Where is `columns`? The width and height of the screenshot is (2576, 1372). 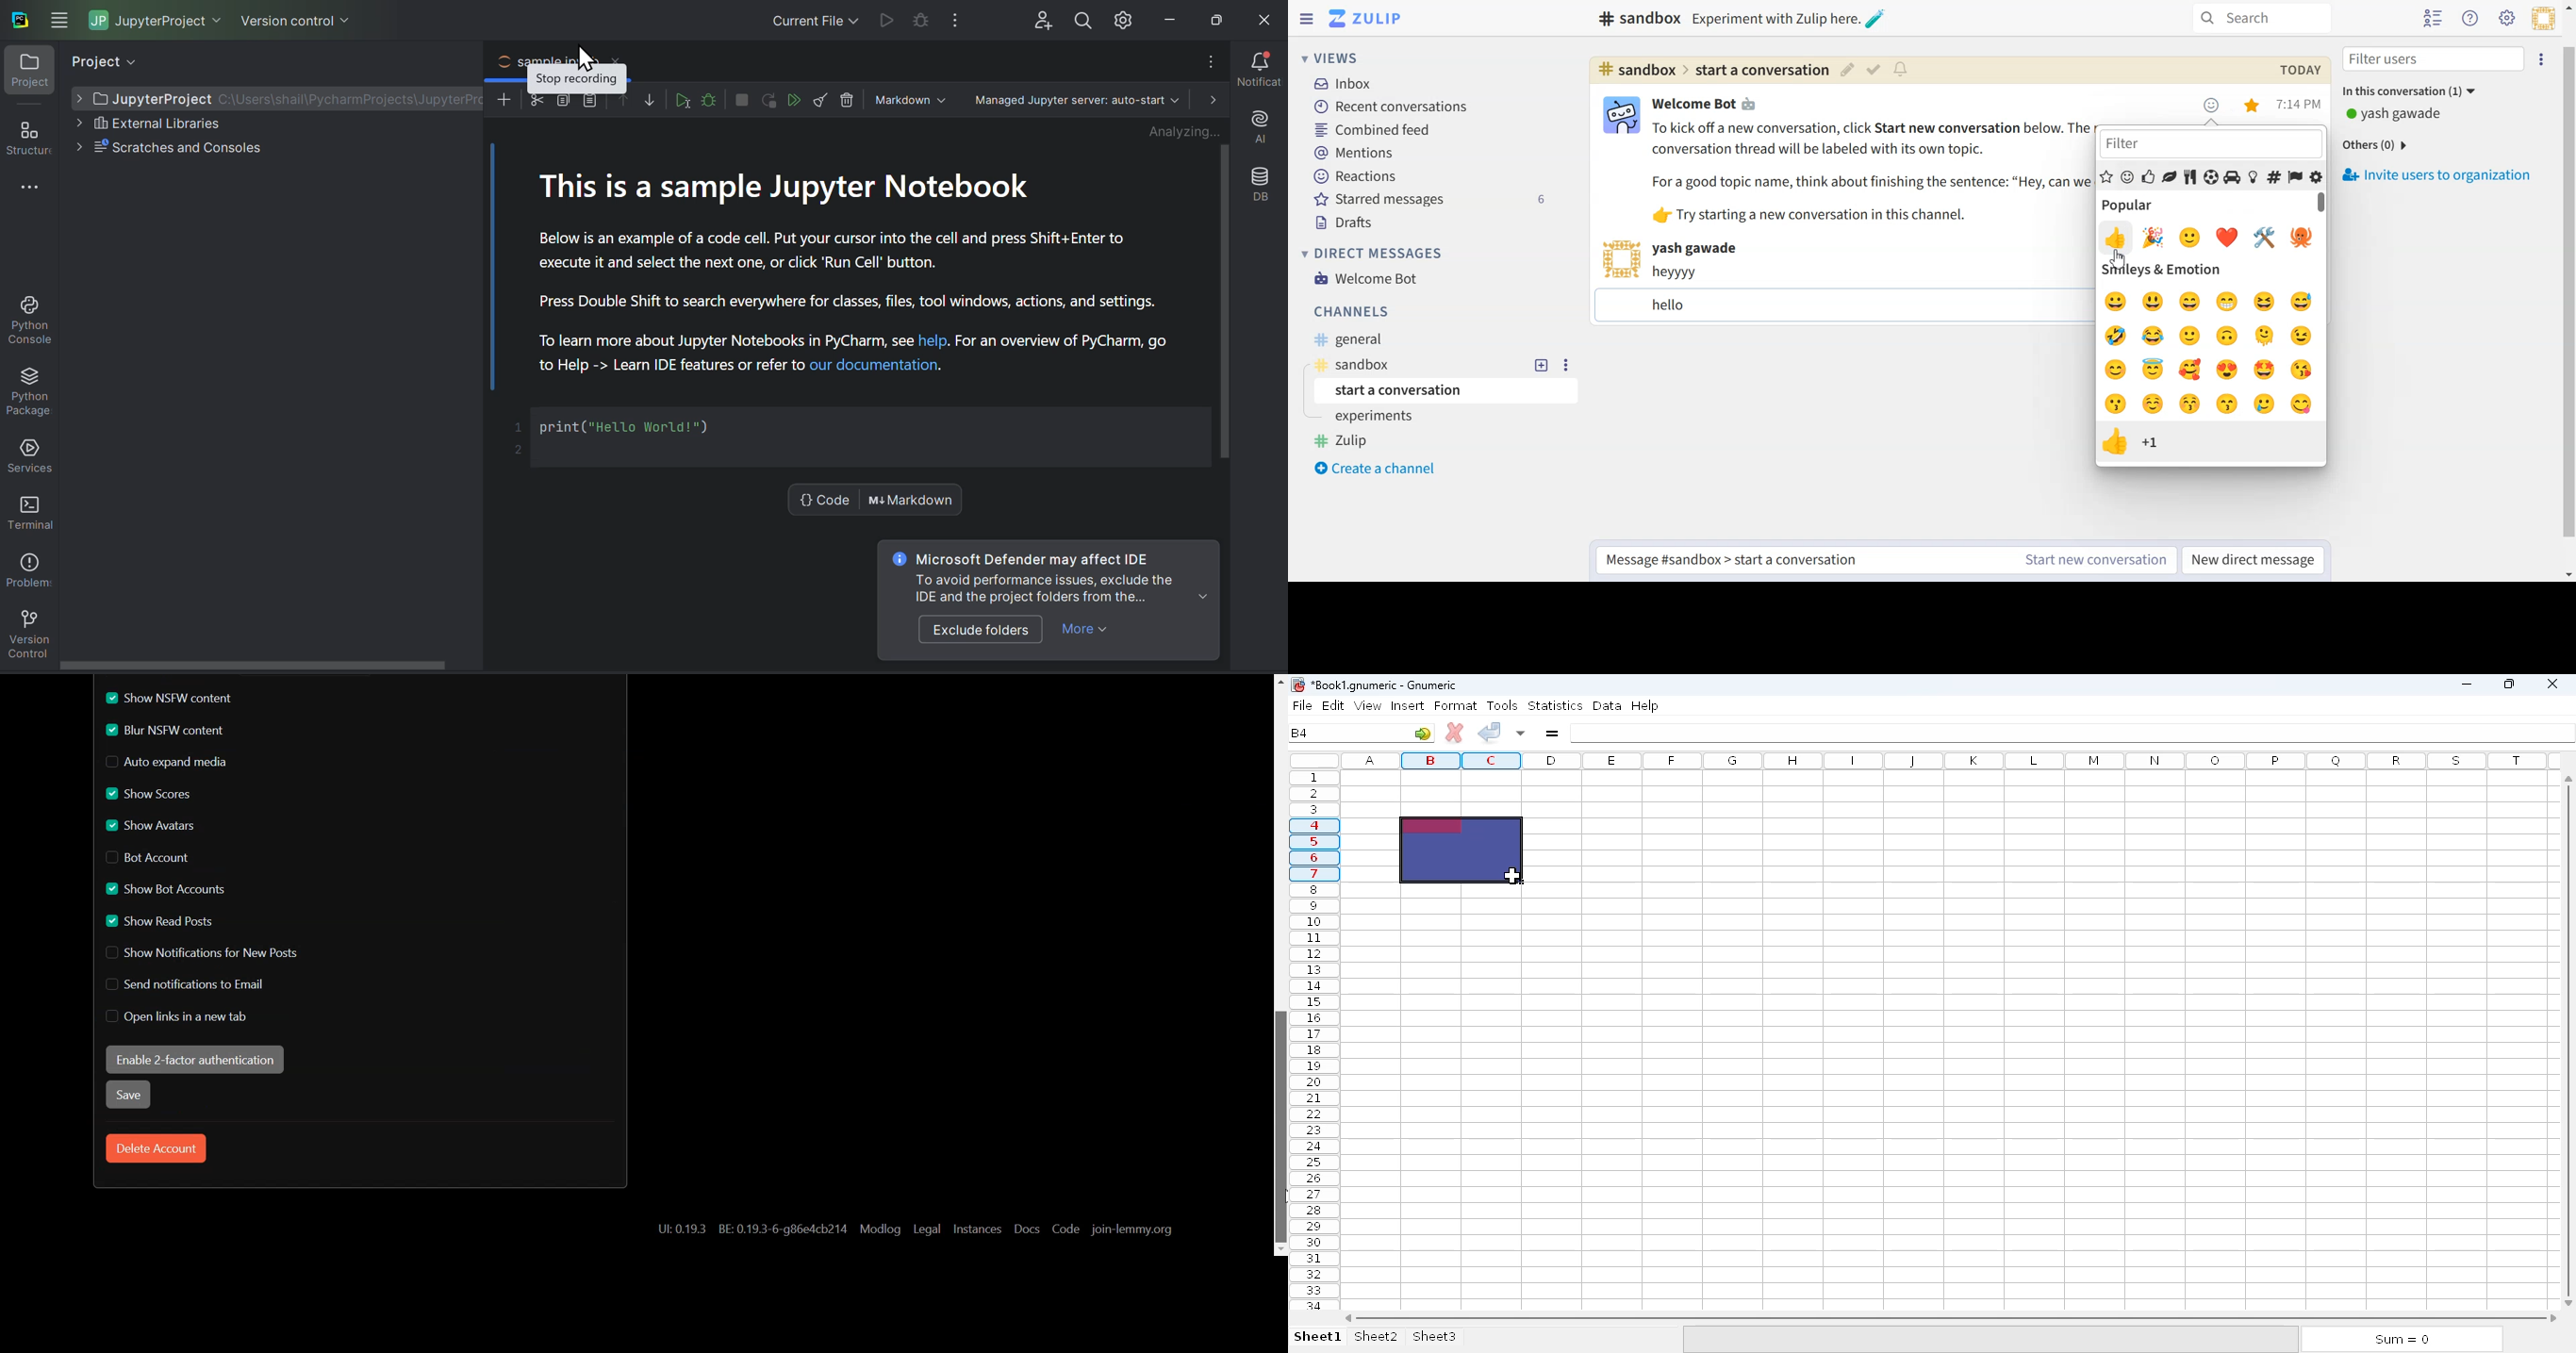
columns is located at coordinates (1949, 762).